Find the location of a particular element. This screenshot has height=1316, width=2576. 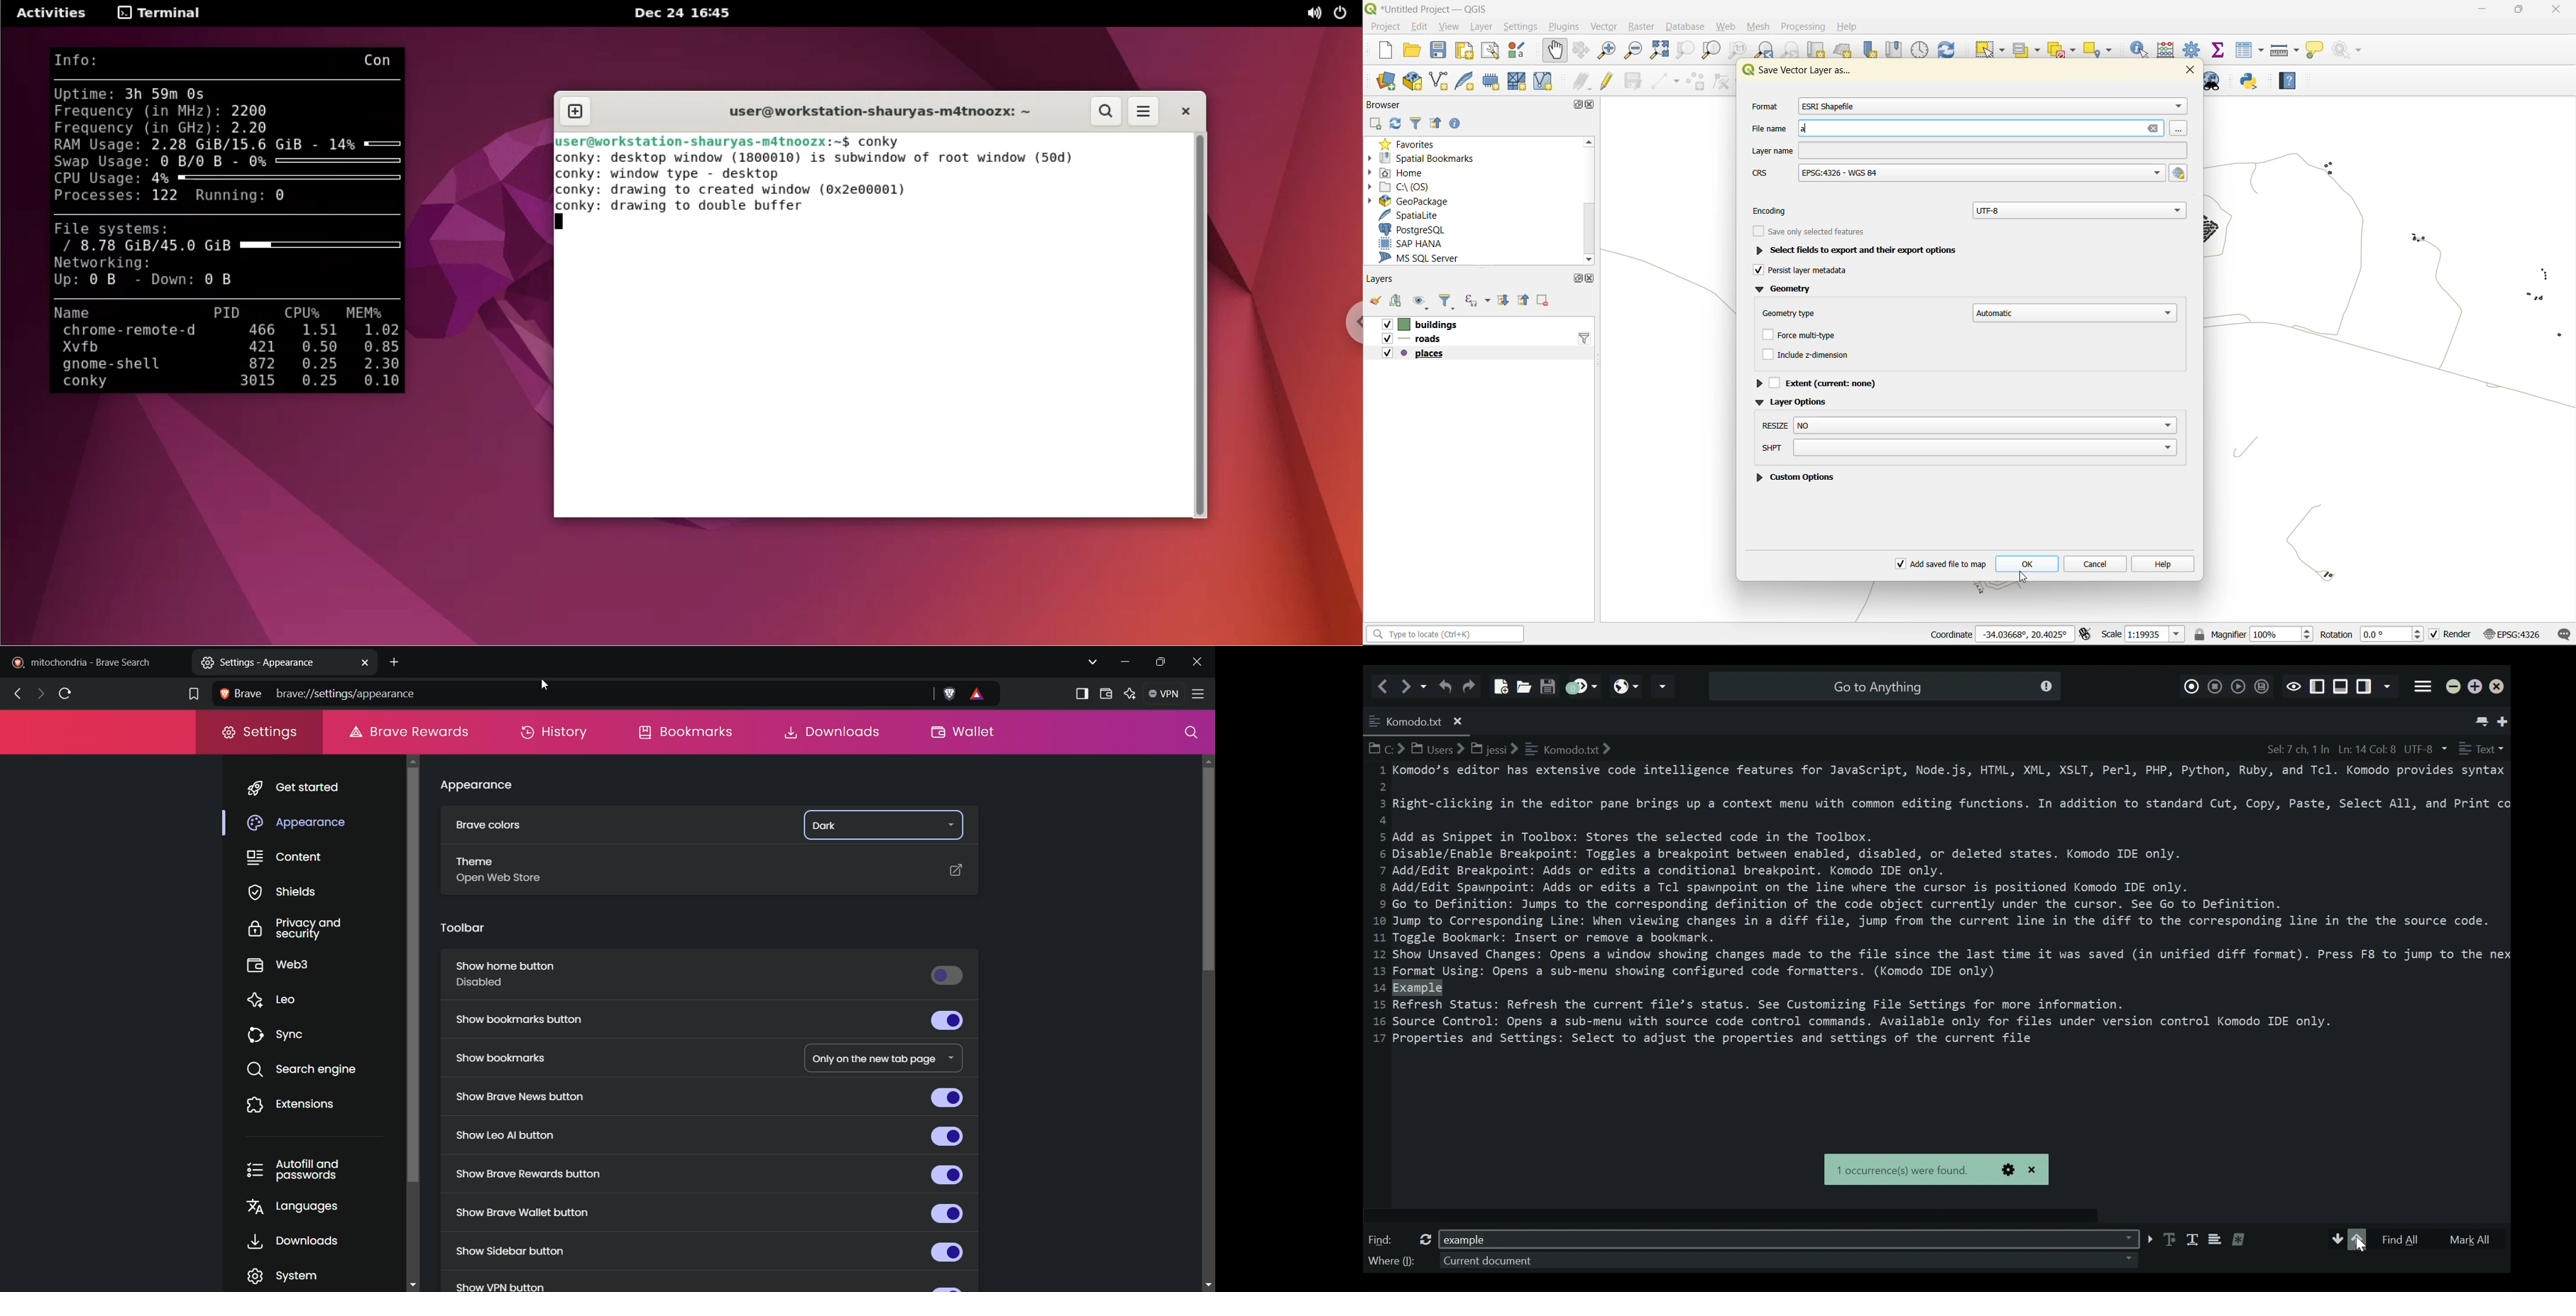

close is located at coordinates (2554, 11).